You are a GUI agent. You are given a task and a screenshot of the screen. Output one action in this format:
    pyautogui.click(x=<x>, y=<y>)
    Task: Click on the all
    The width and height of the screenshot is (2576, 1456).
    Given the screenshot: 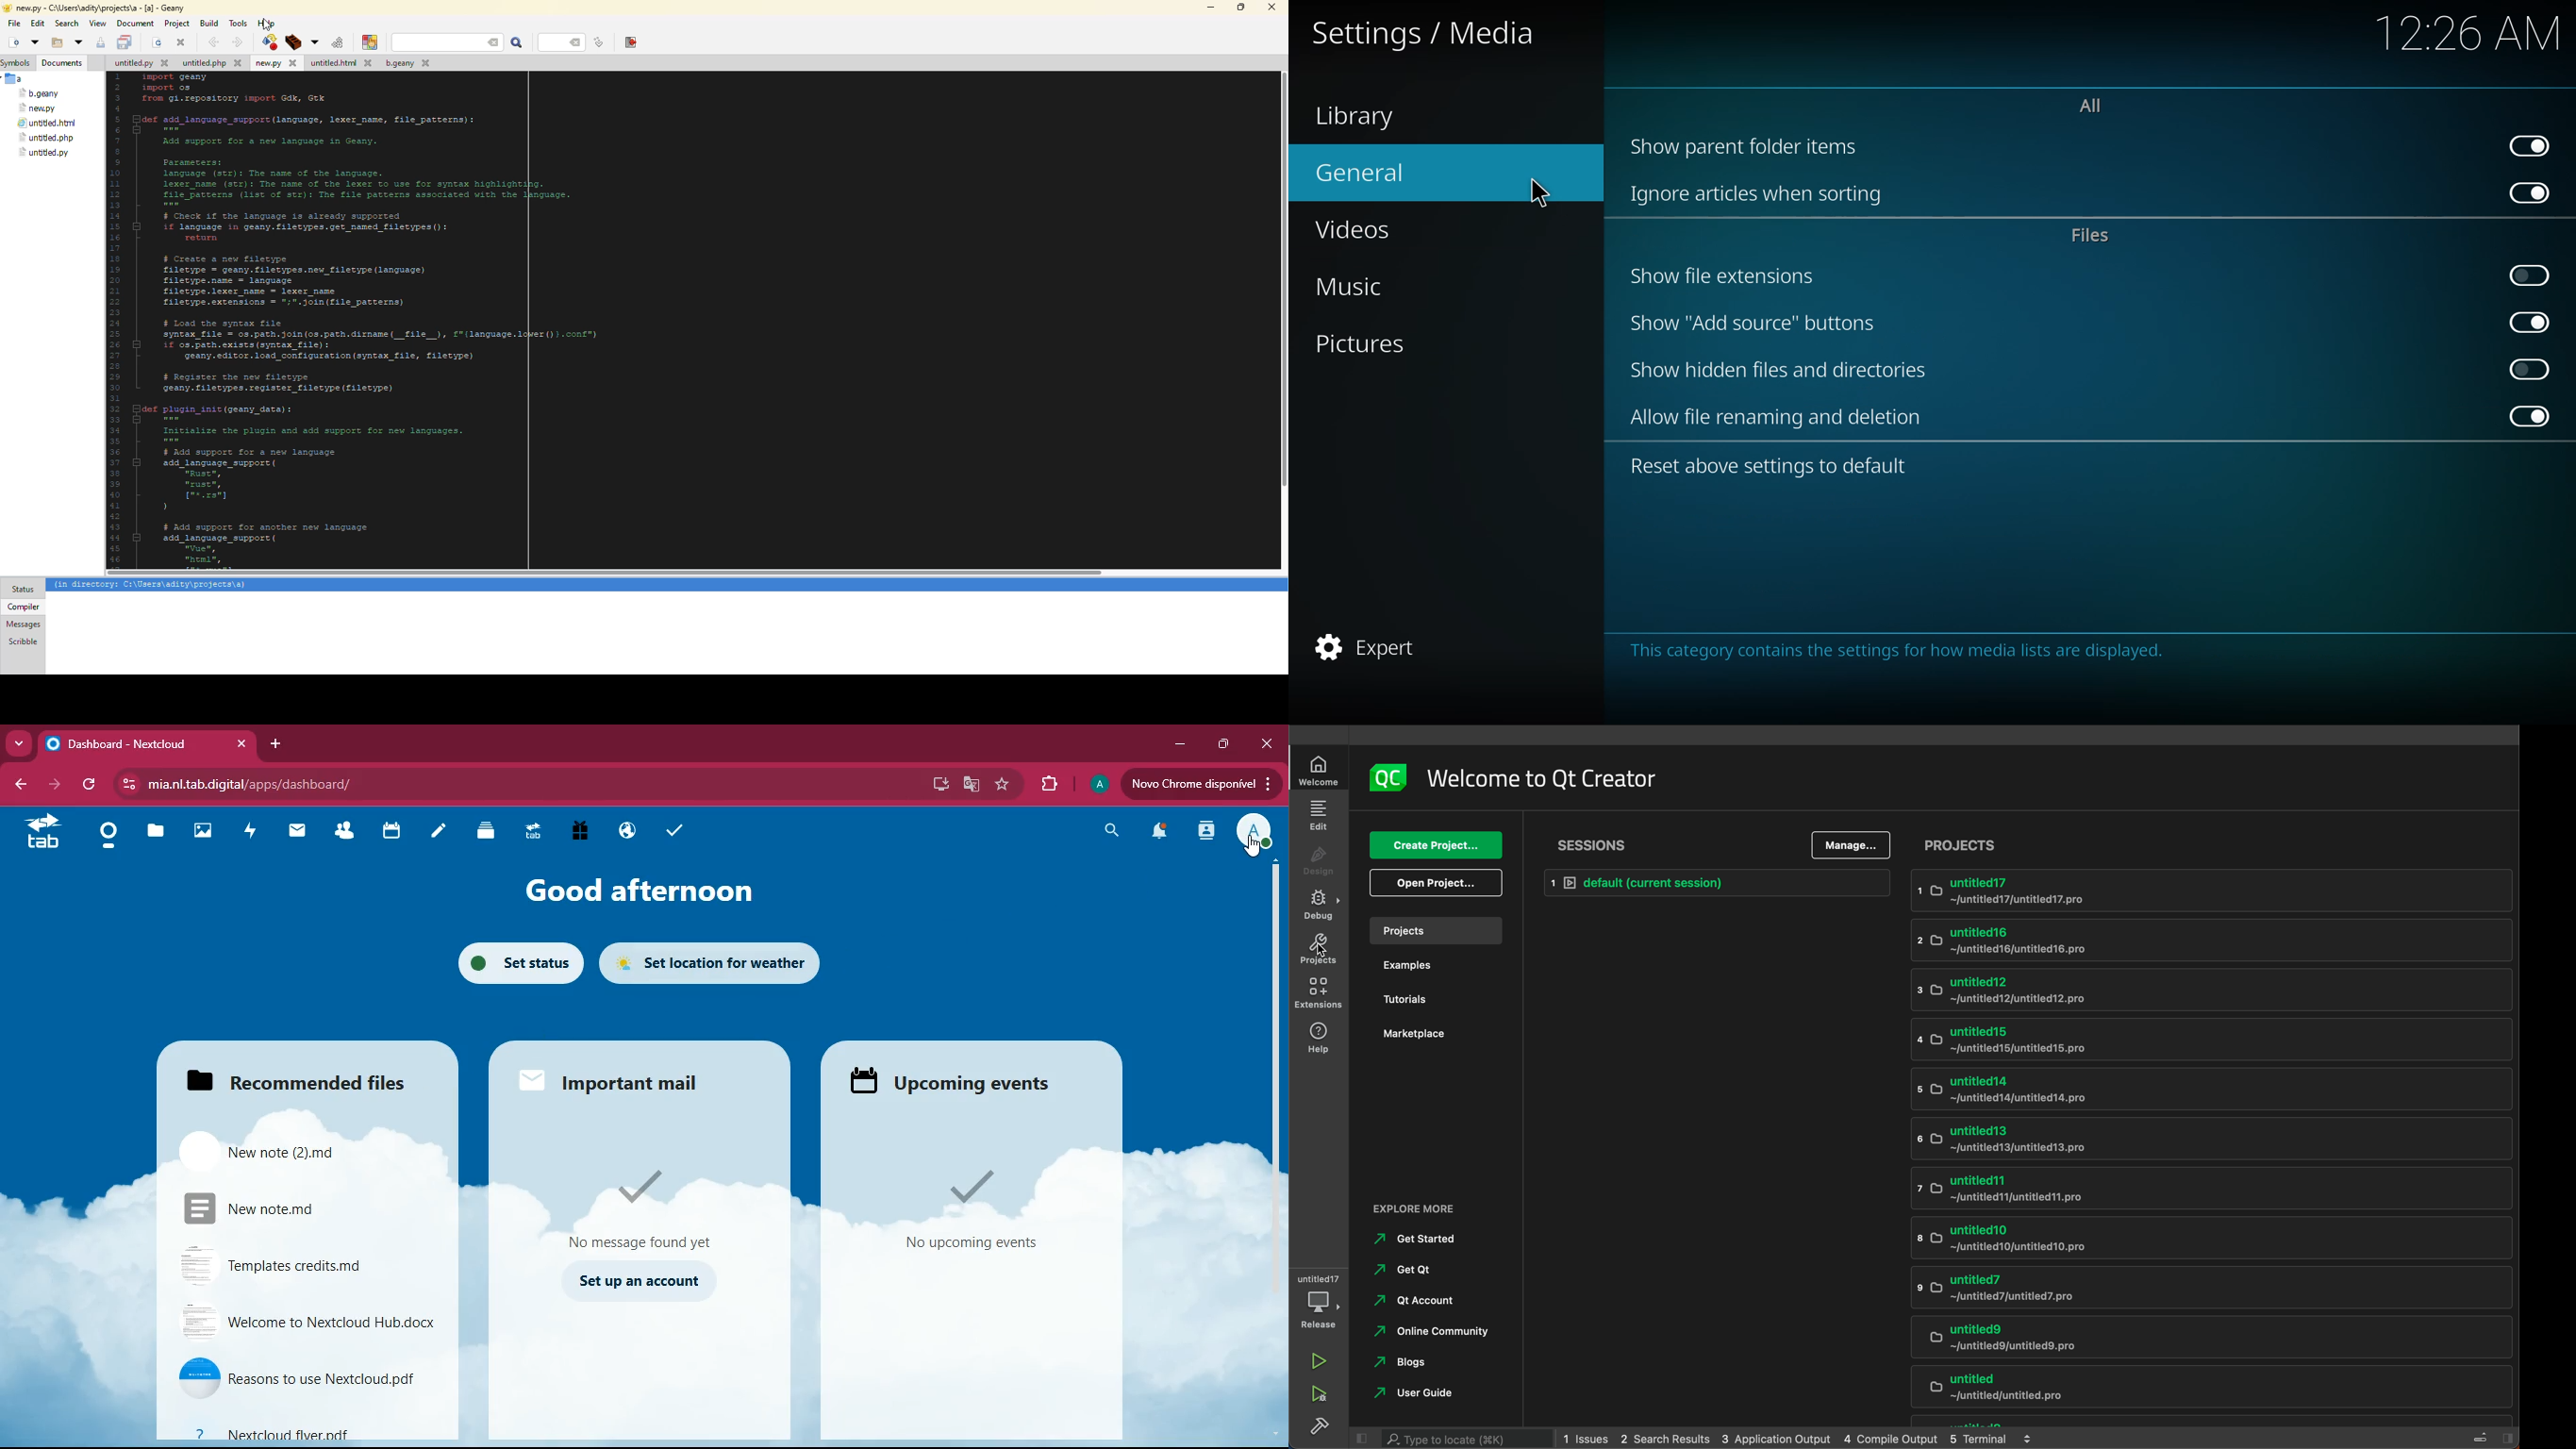 What is the action you would take?
    pyautogui.click(x=2087, y=104)
    